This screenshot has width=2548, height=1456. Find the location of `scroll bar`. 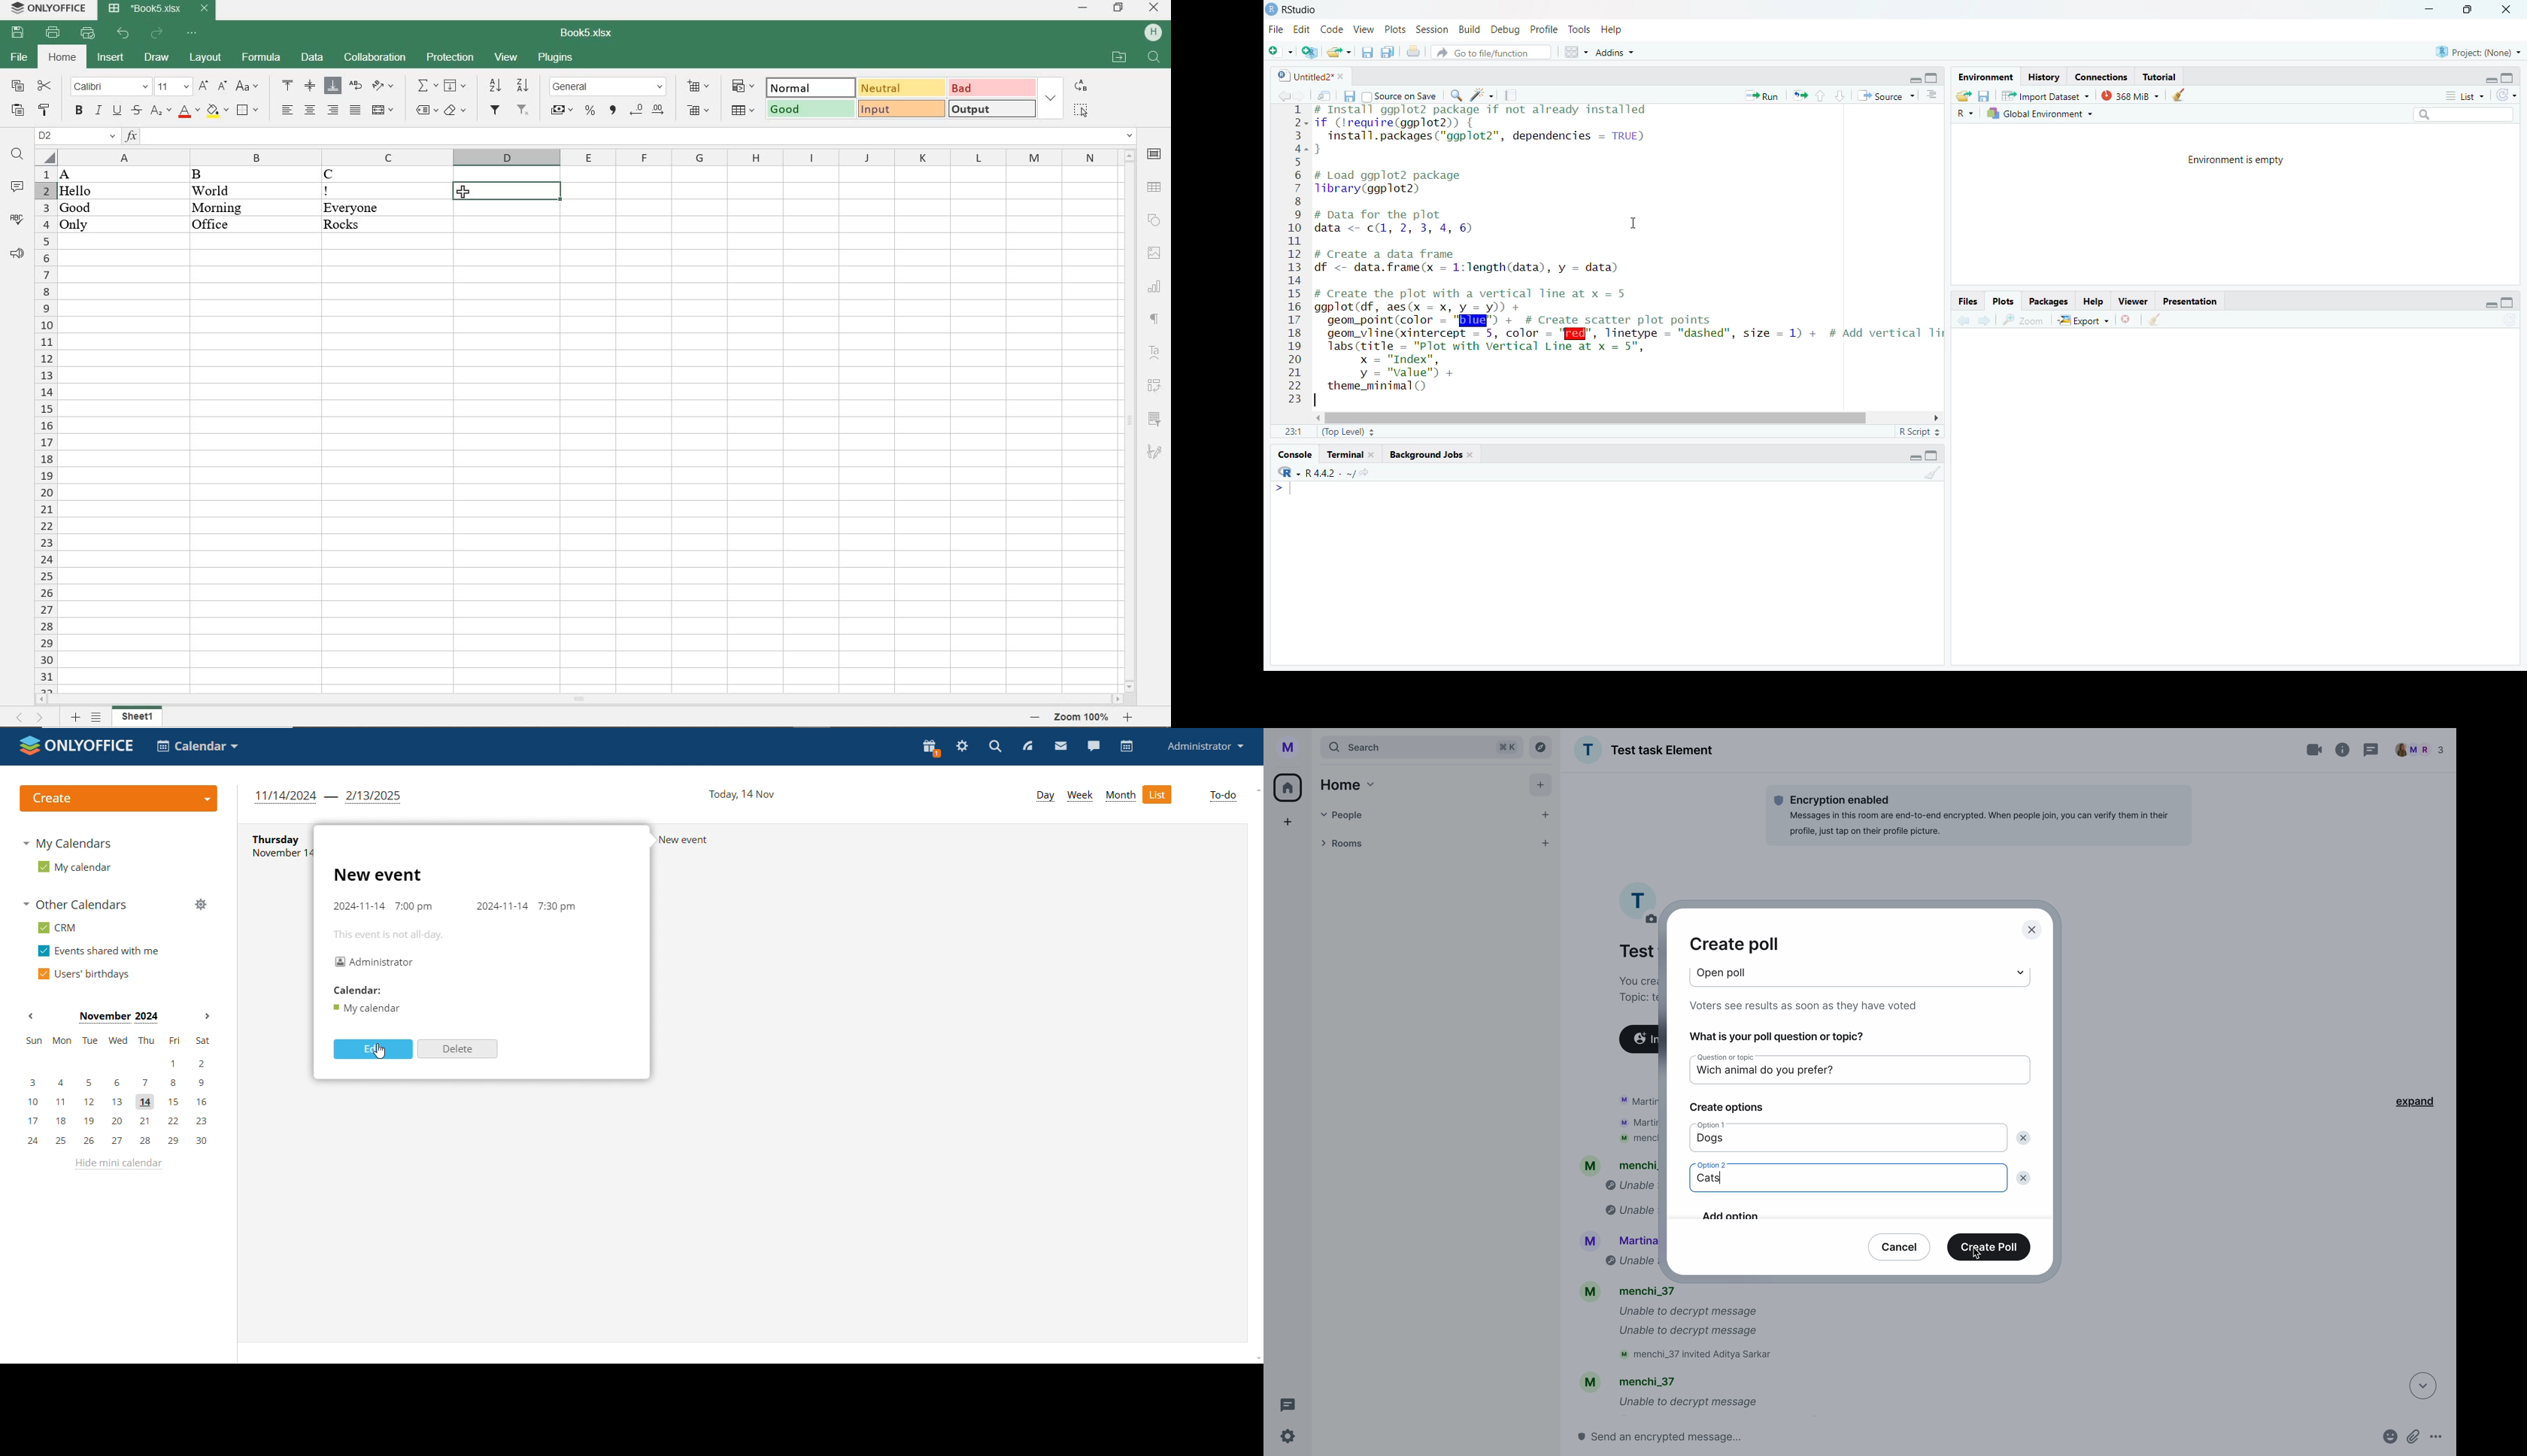

scroll bar is located at coordinates (1614, 416).